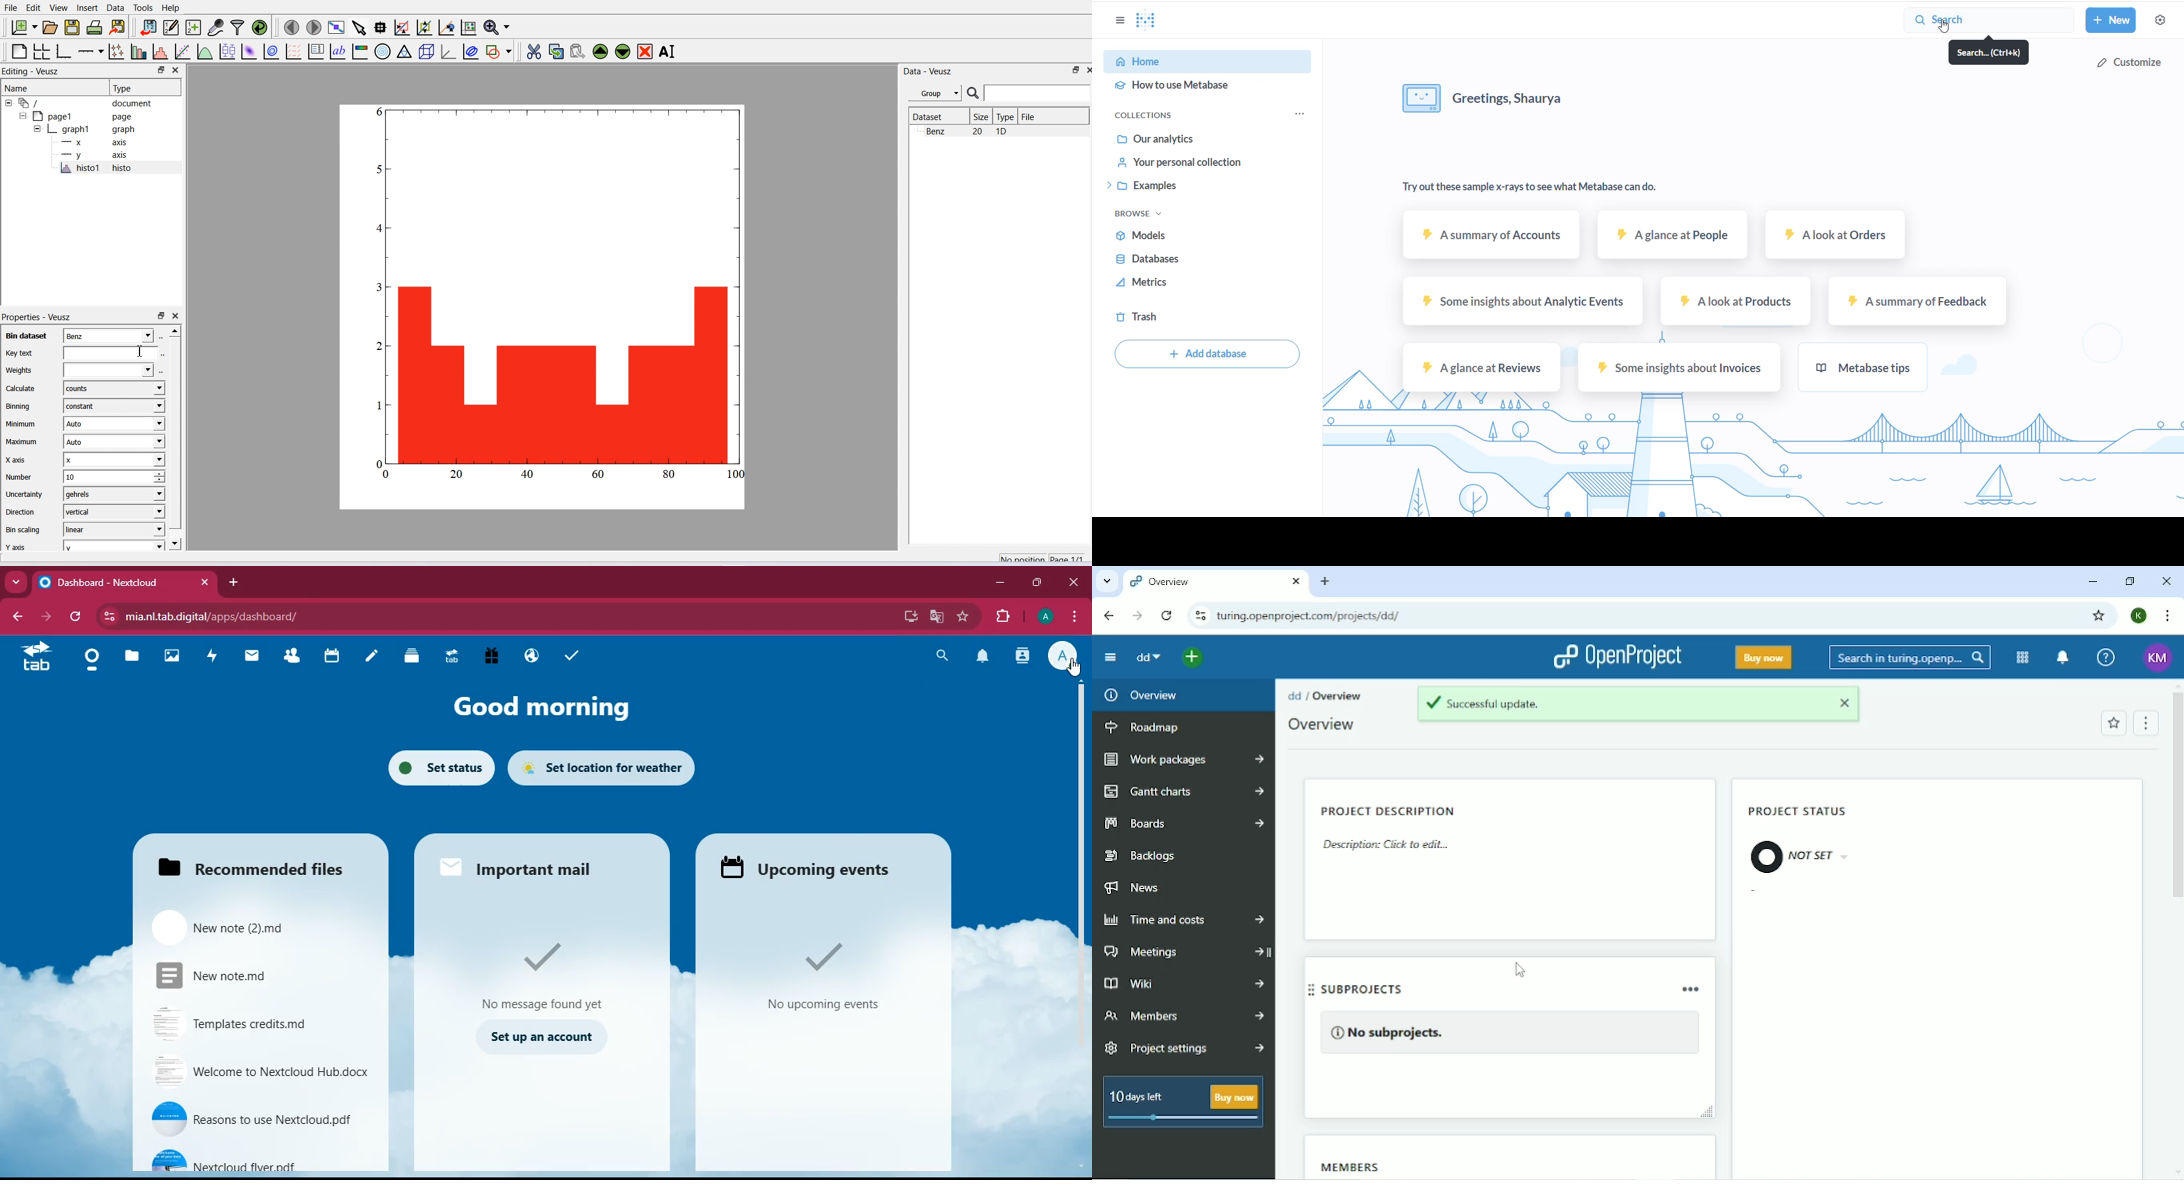 The height and width of the screenshot is (1204, 2184). I want to click on Open a document, so click(50, 27).